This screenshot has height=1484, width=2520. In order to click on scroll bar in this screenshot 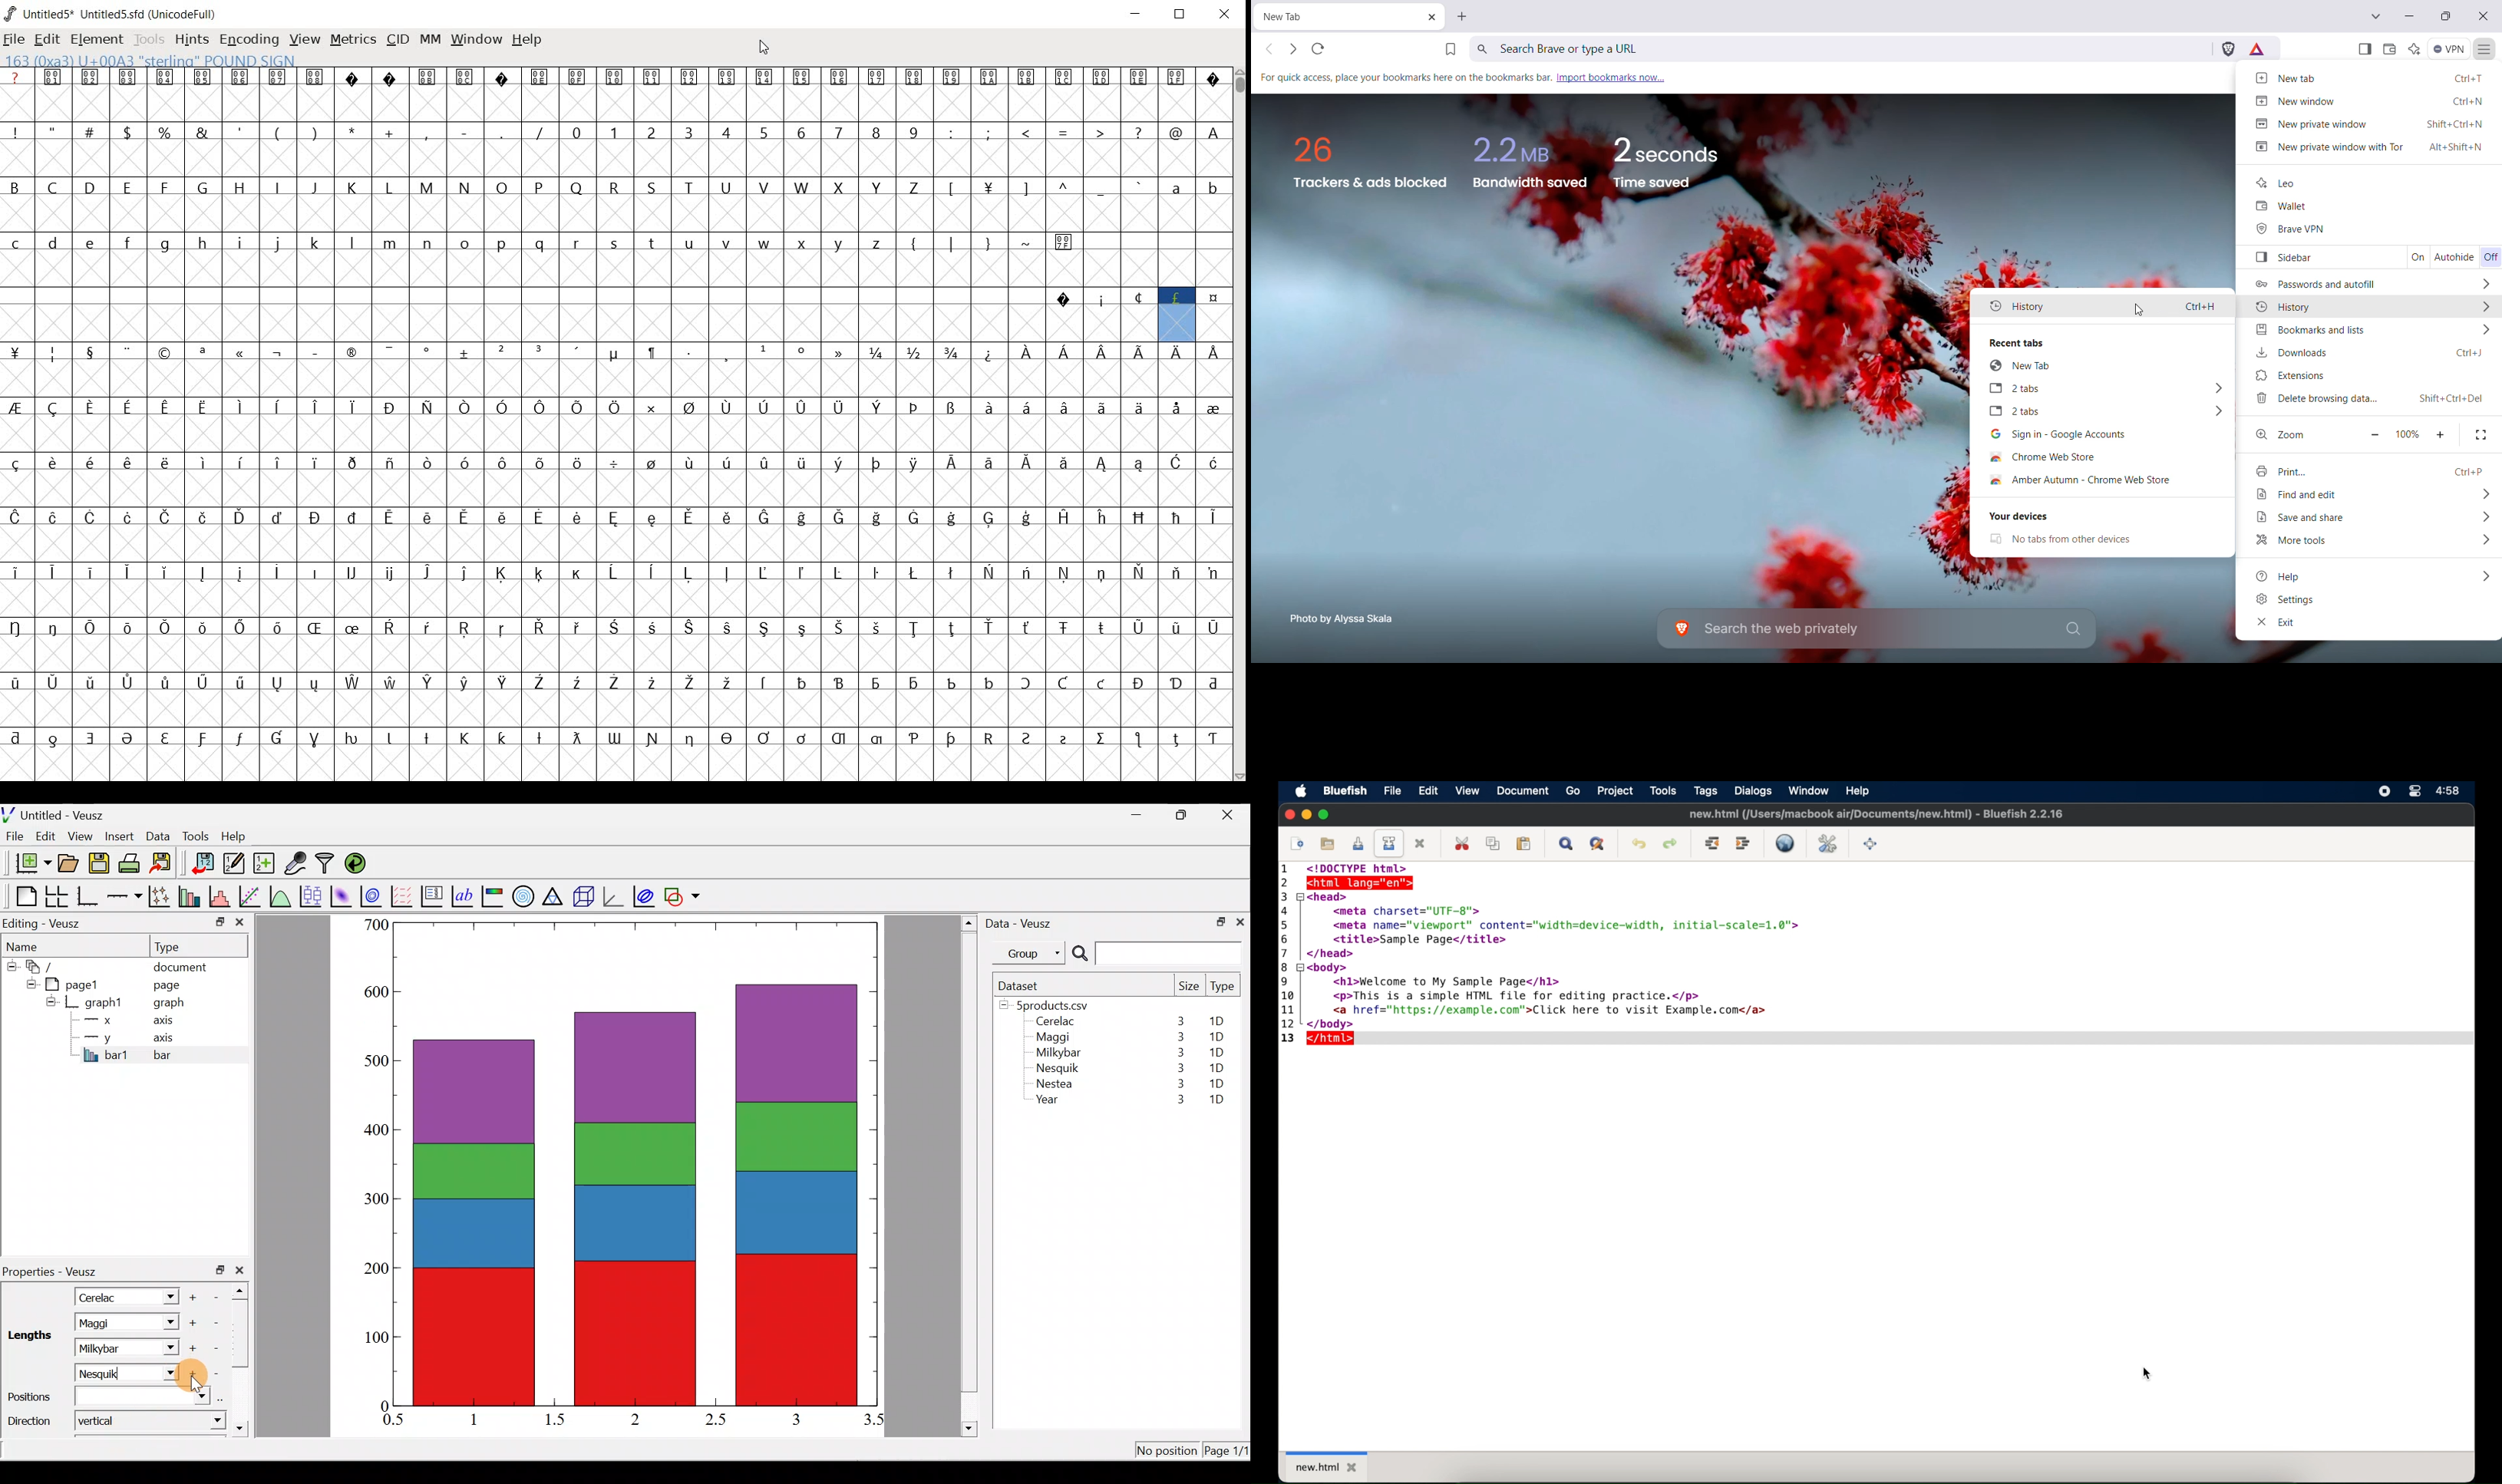, I will do `click(970, 1174)`.